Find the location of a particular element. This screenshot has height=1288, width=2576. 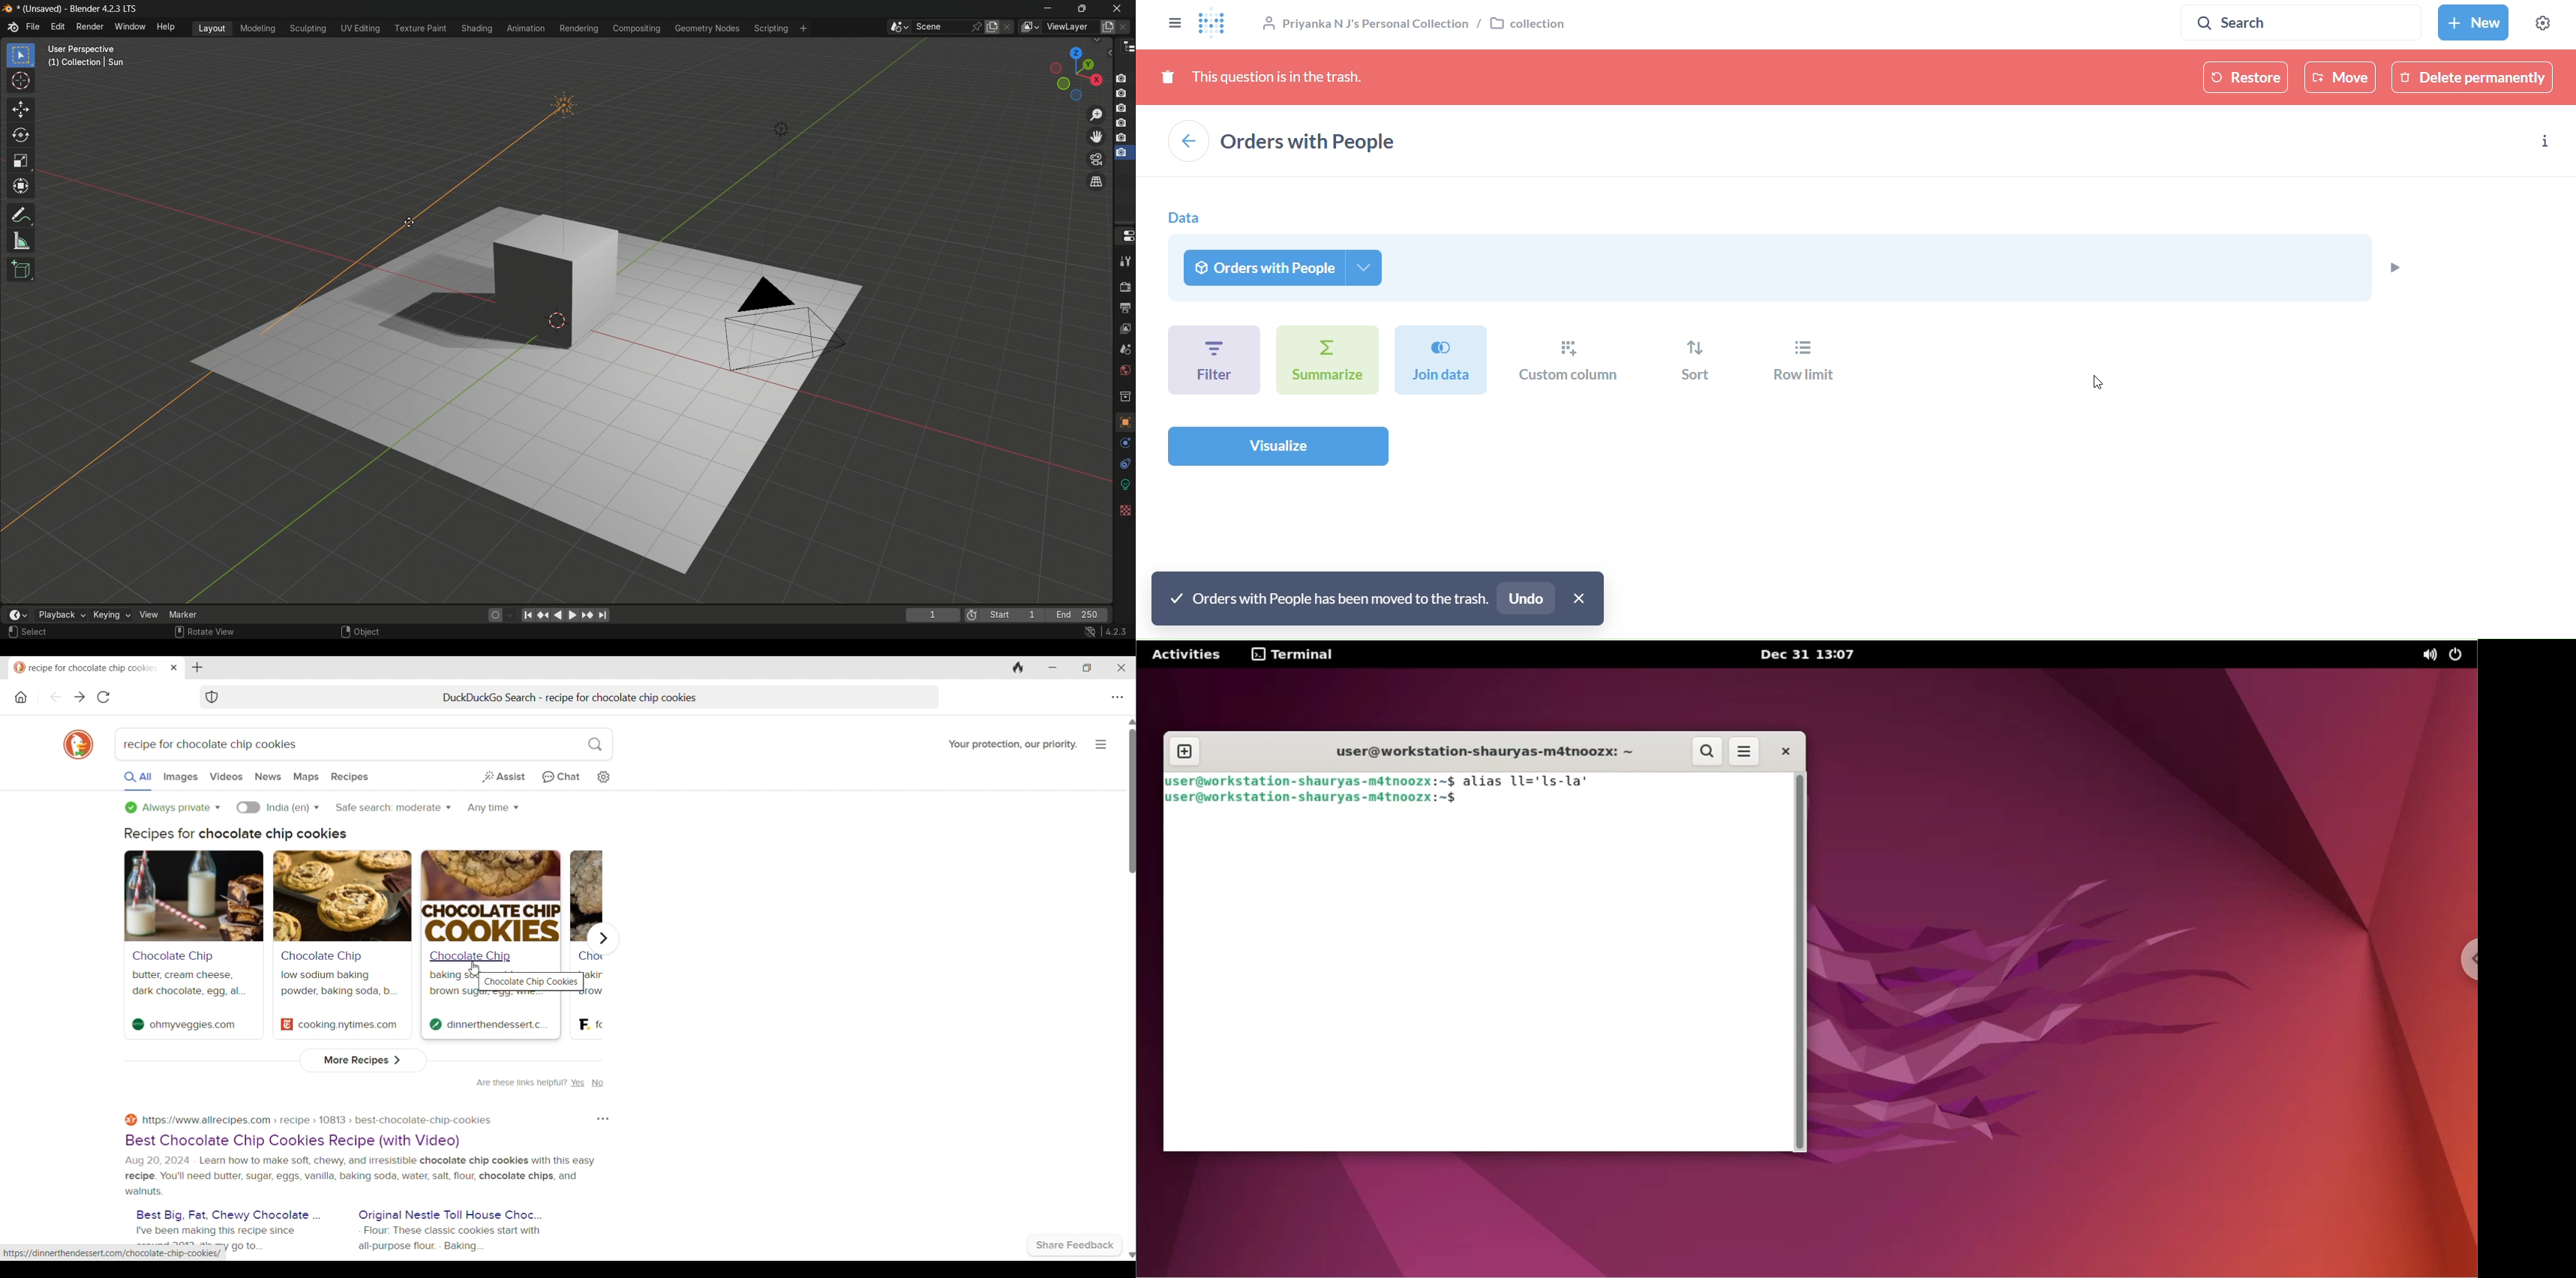

auto keyframing is located at coordinates (510, 616).